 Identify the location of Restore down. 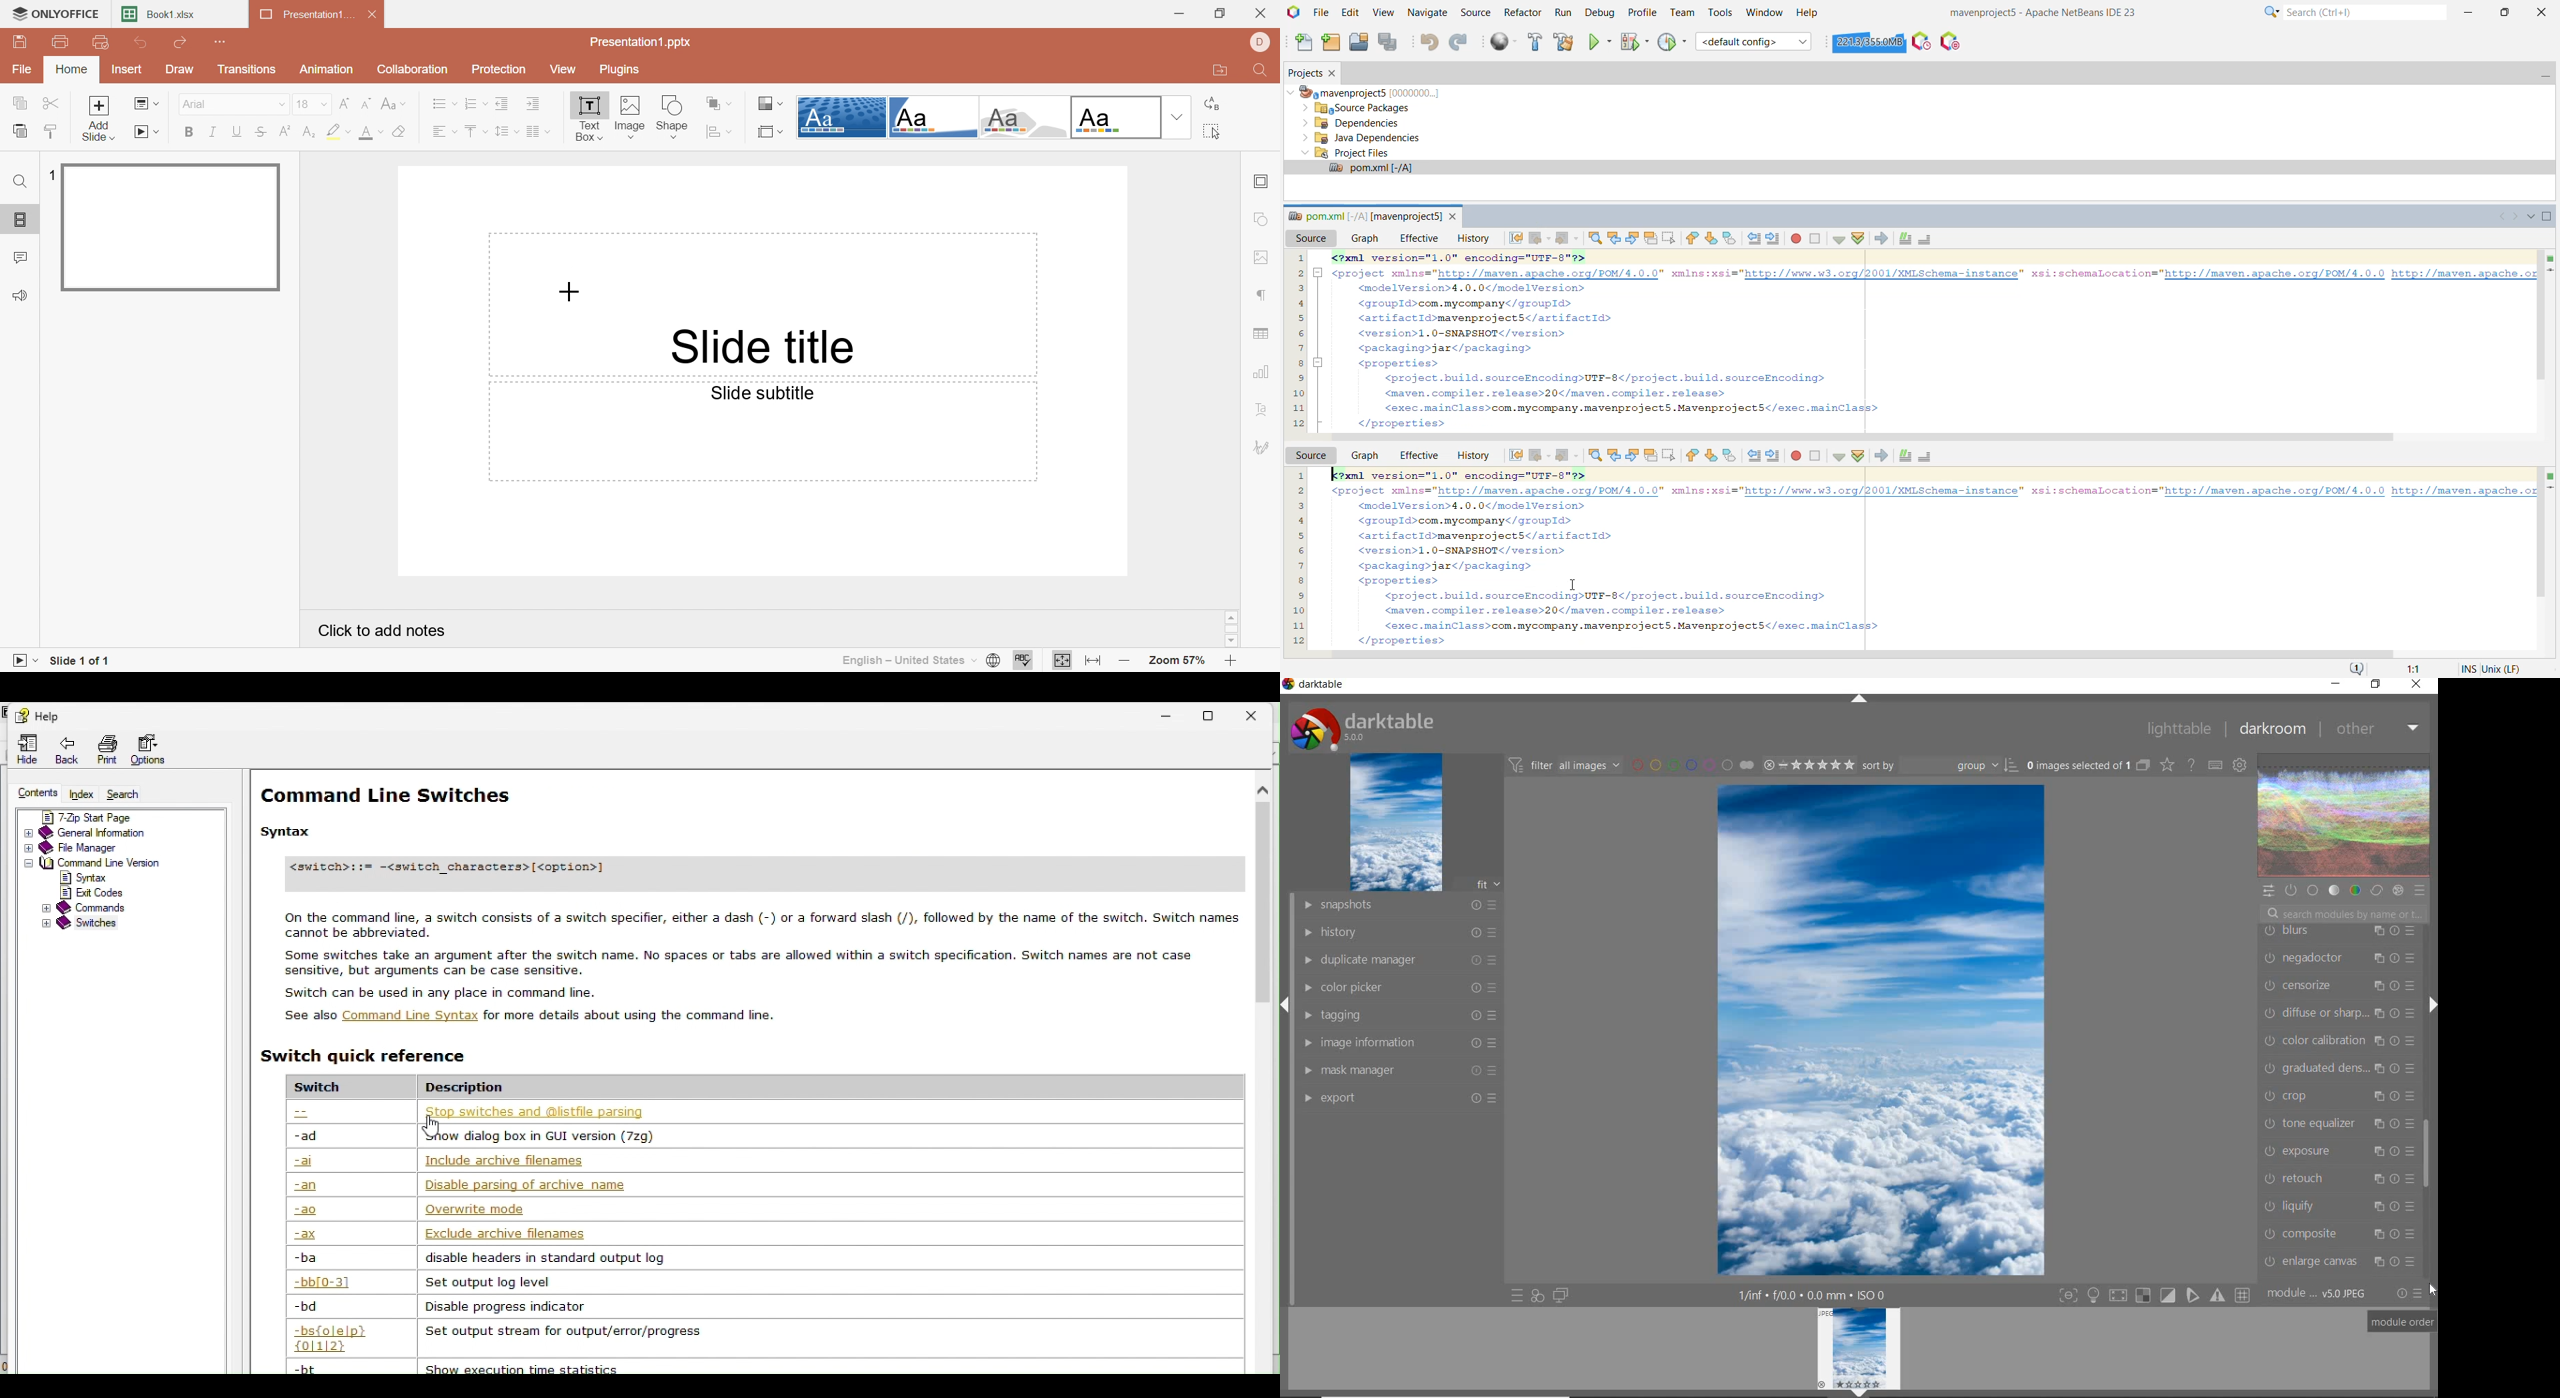
(1220, 11).